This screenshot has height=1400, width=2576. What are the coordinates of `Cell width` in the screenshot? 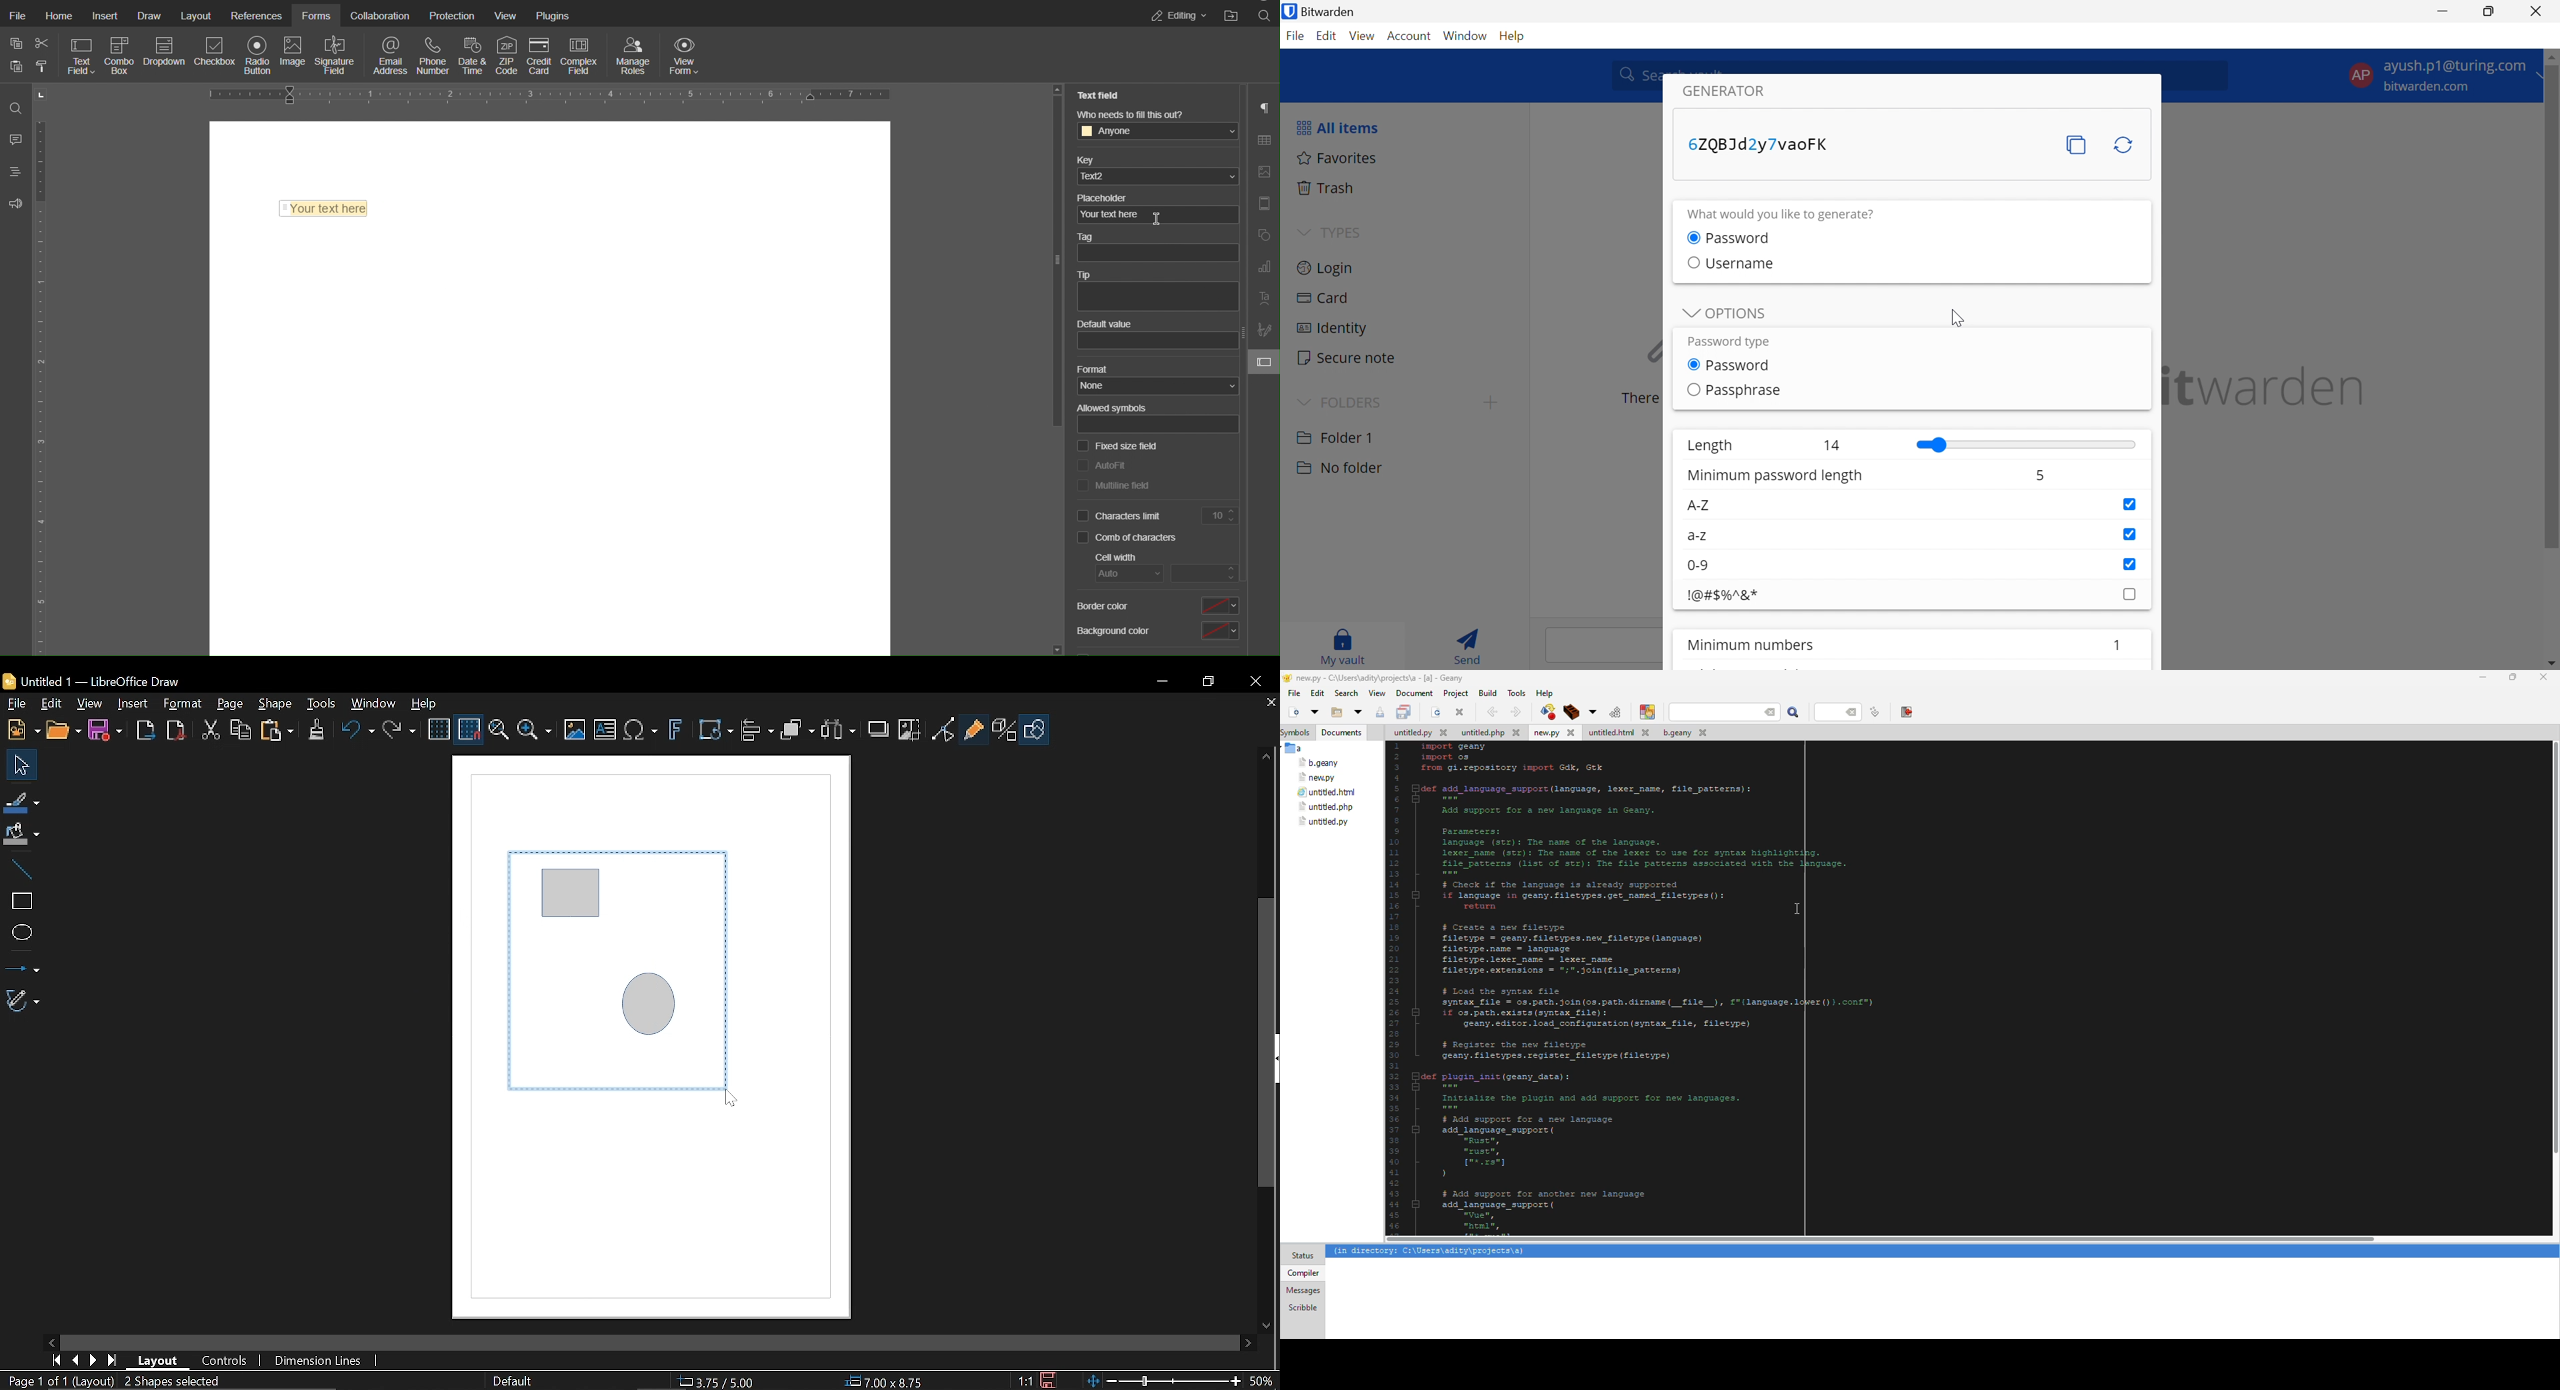 It's located at (1163, 568).